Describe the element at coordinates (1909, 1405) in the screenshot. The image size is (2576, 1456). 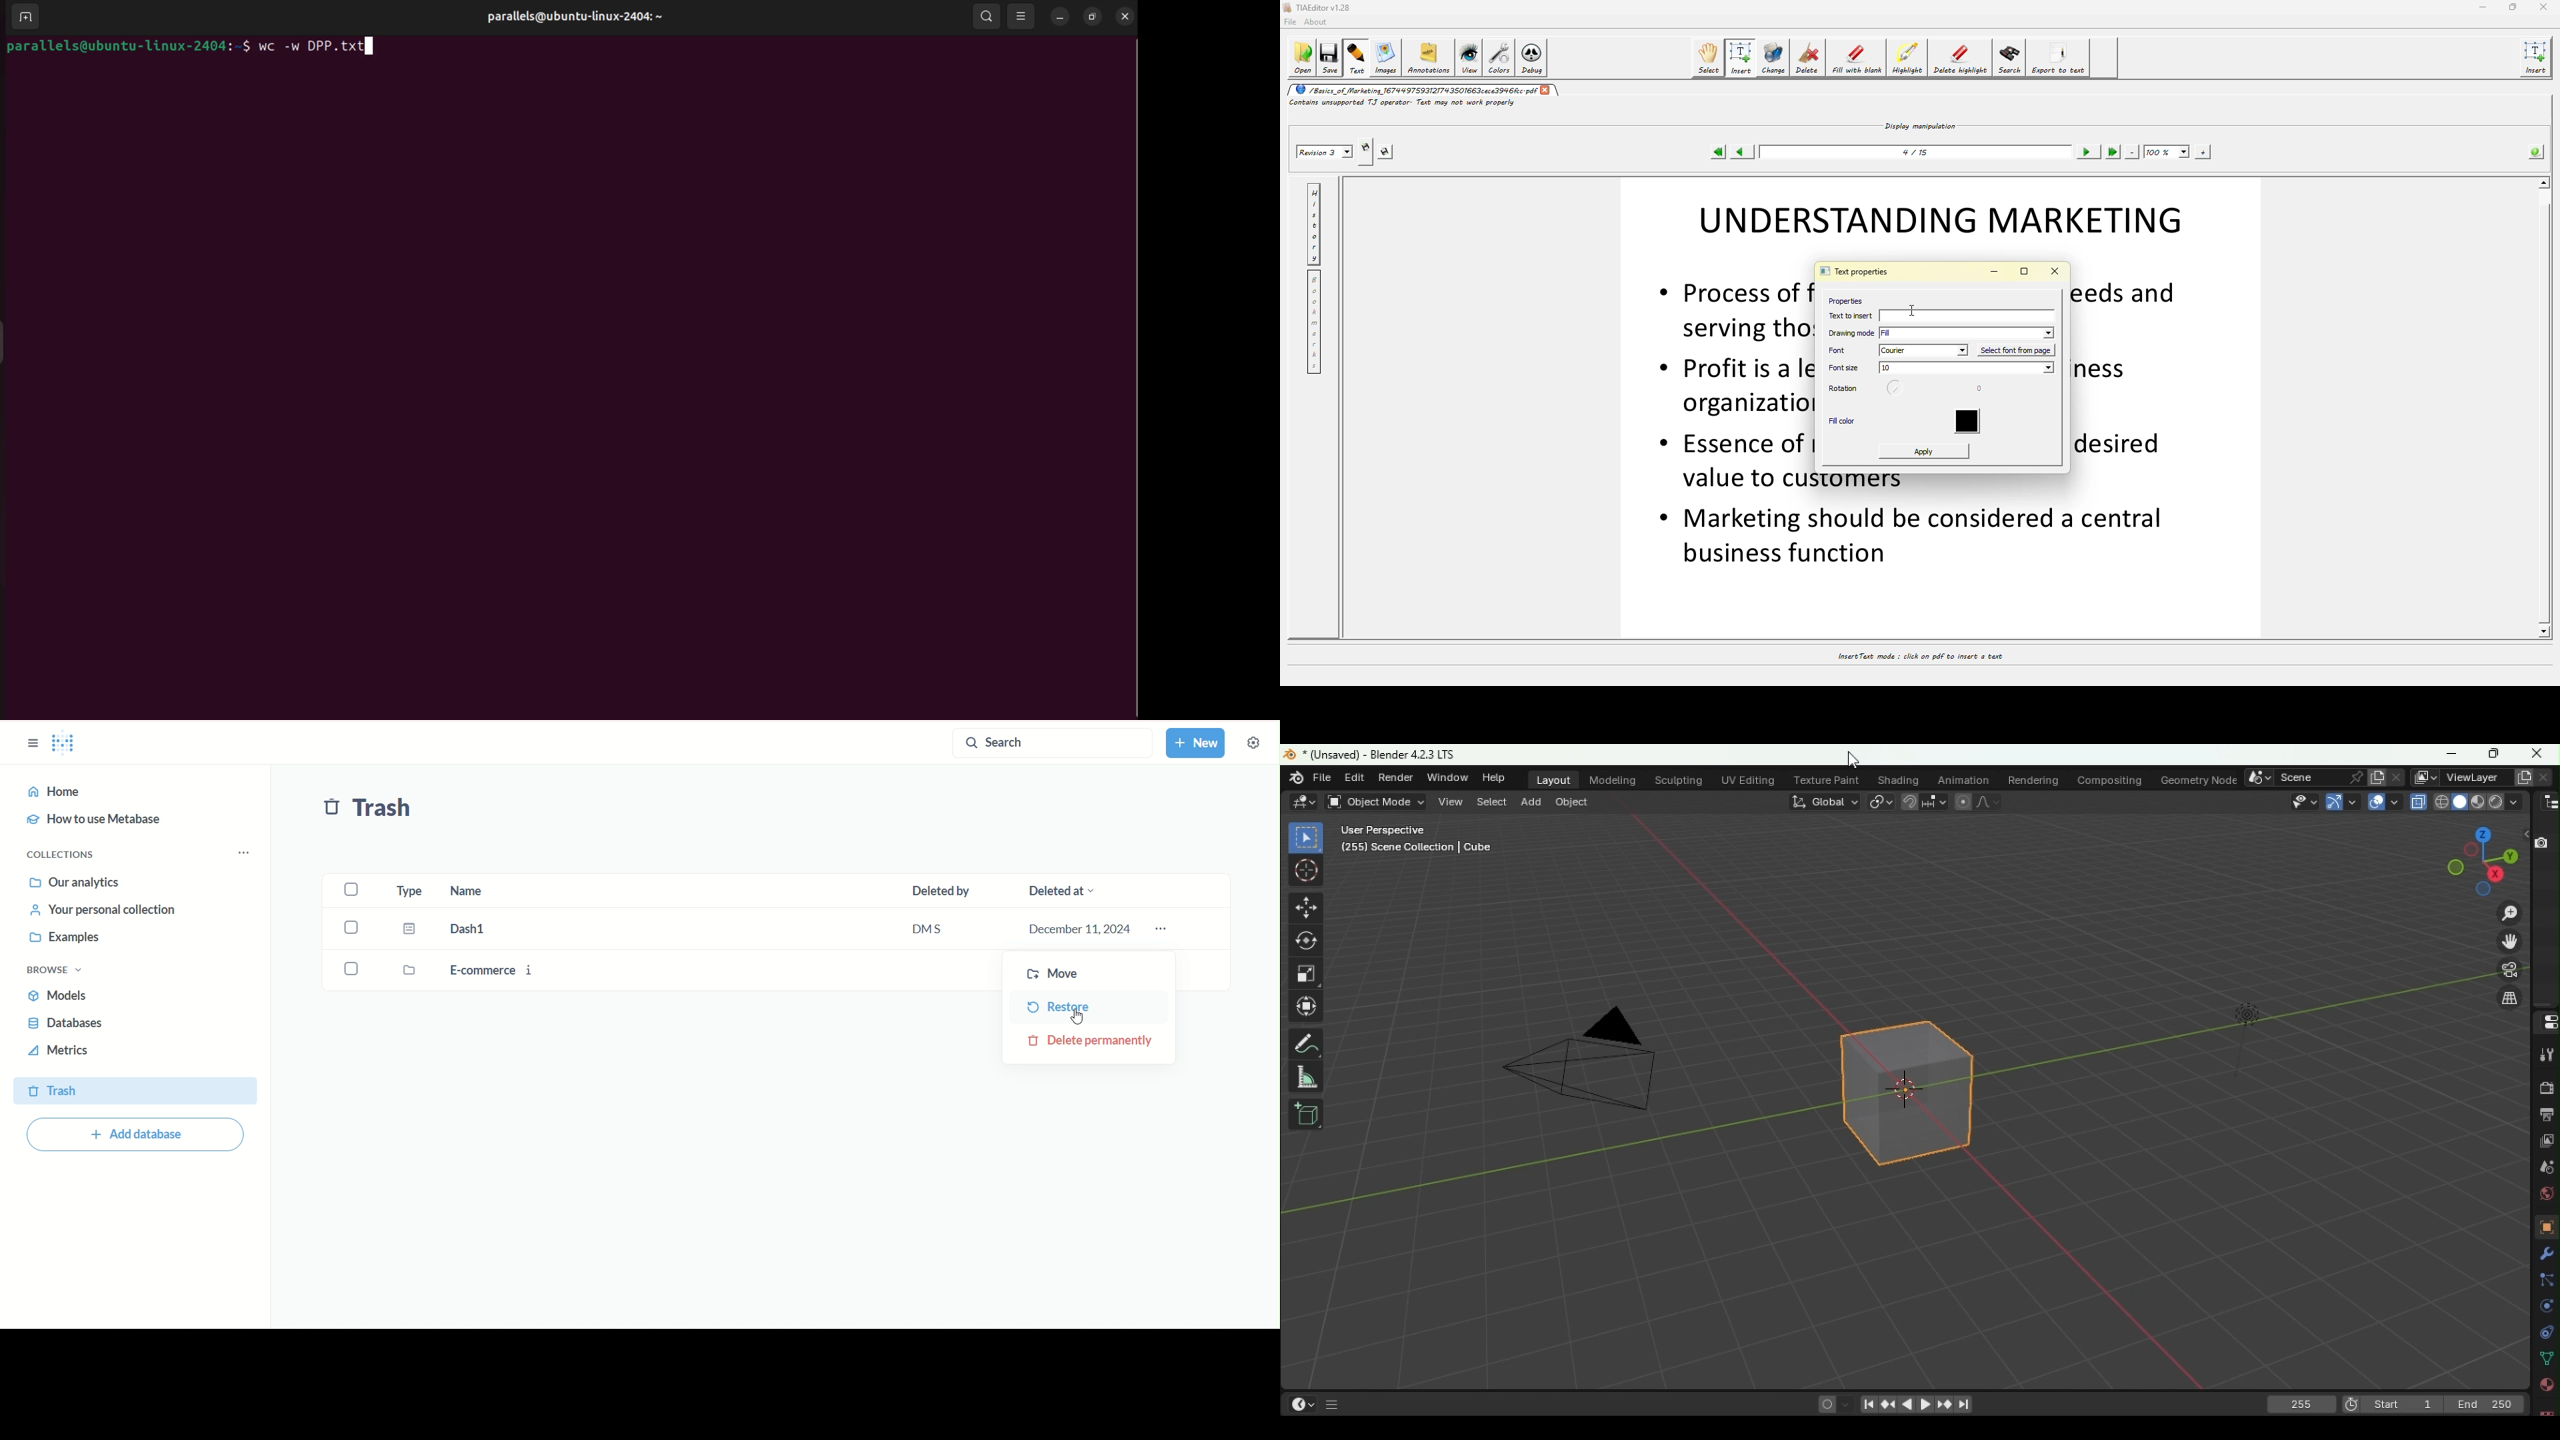
I see `Play animation` at that location.